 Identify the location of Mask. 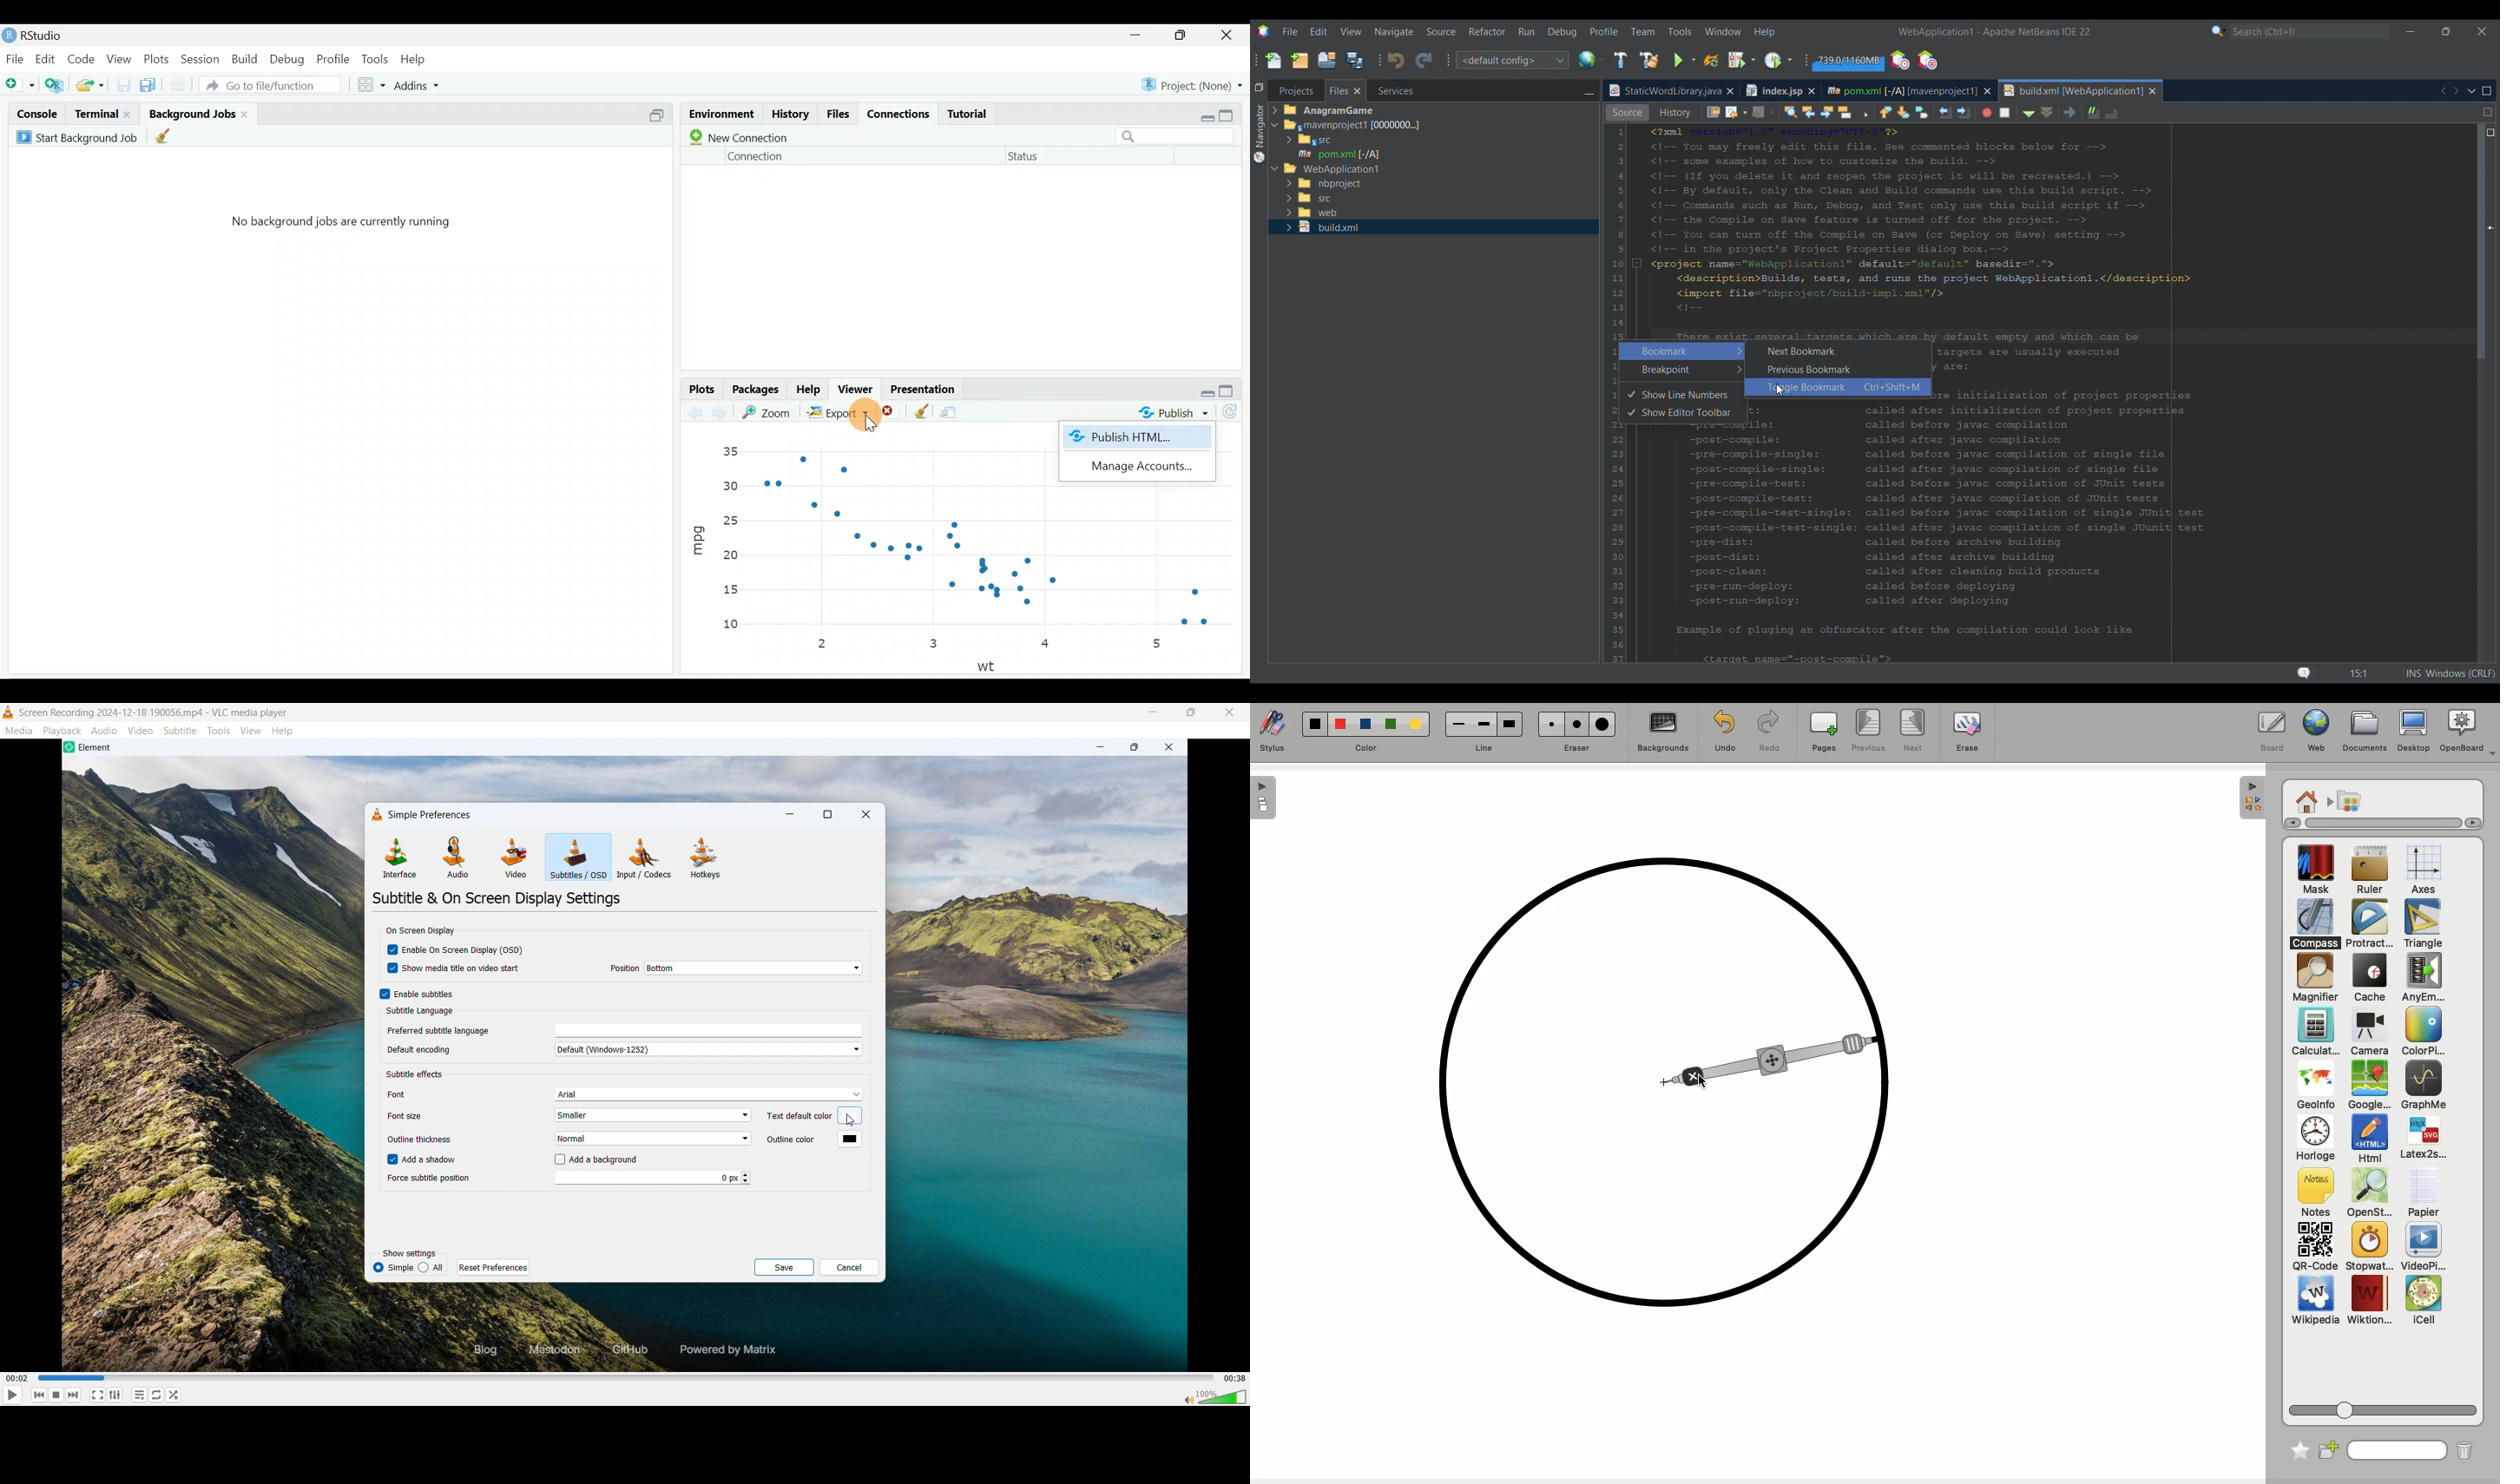
(2316, 871).